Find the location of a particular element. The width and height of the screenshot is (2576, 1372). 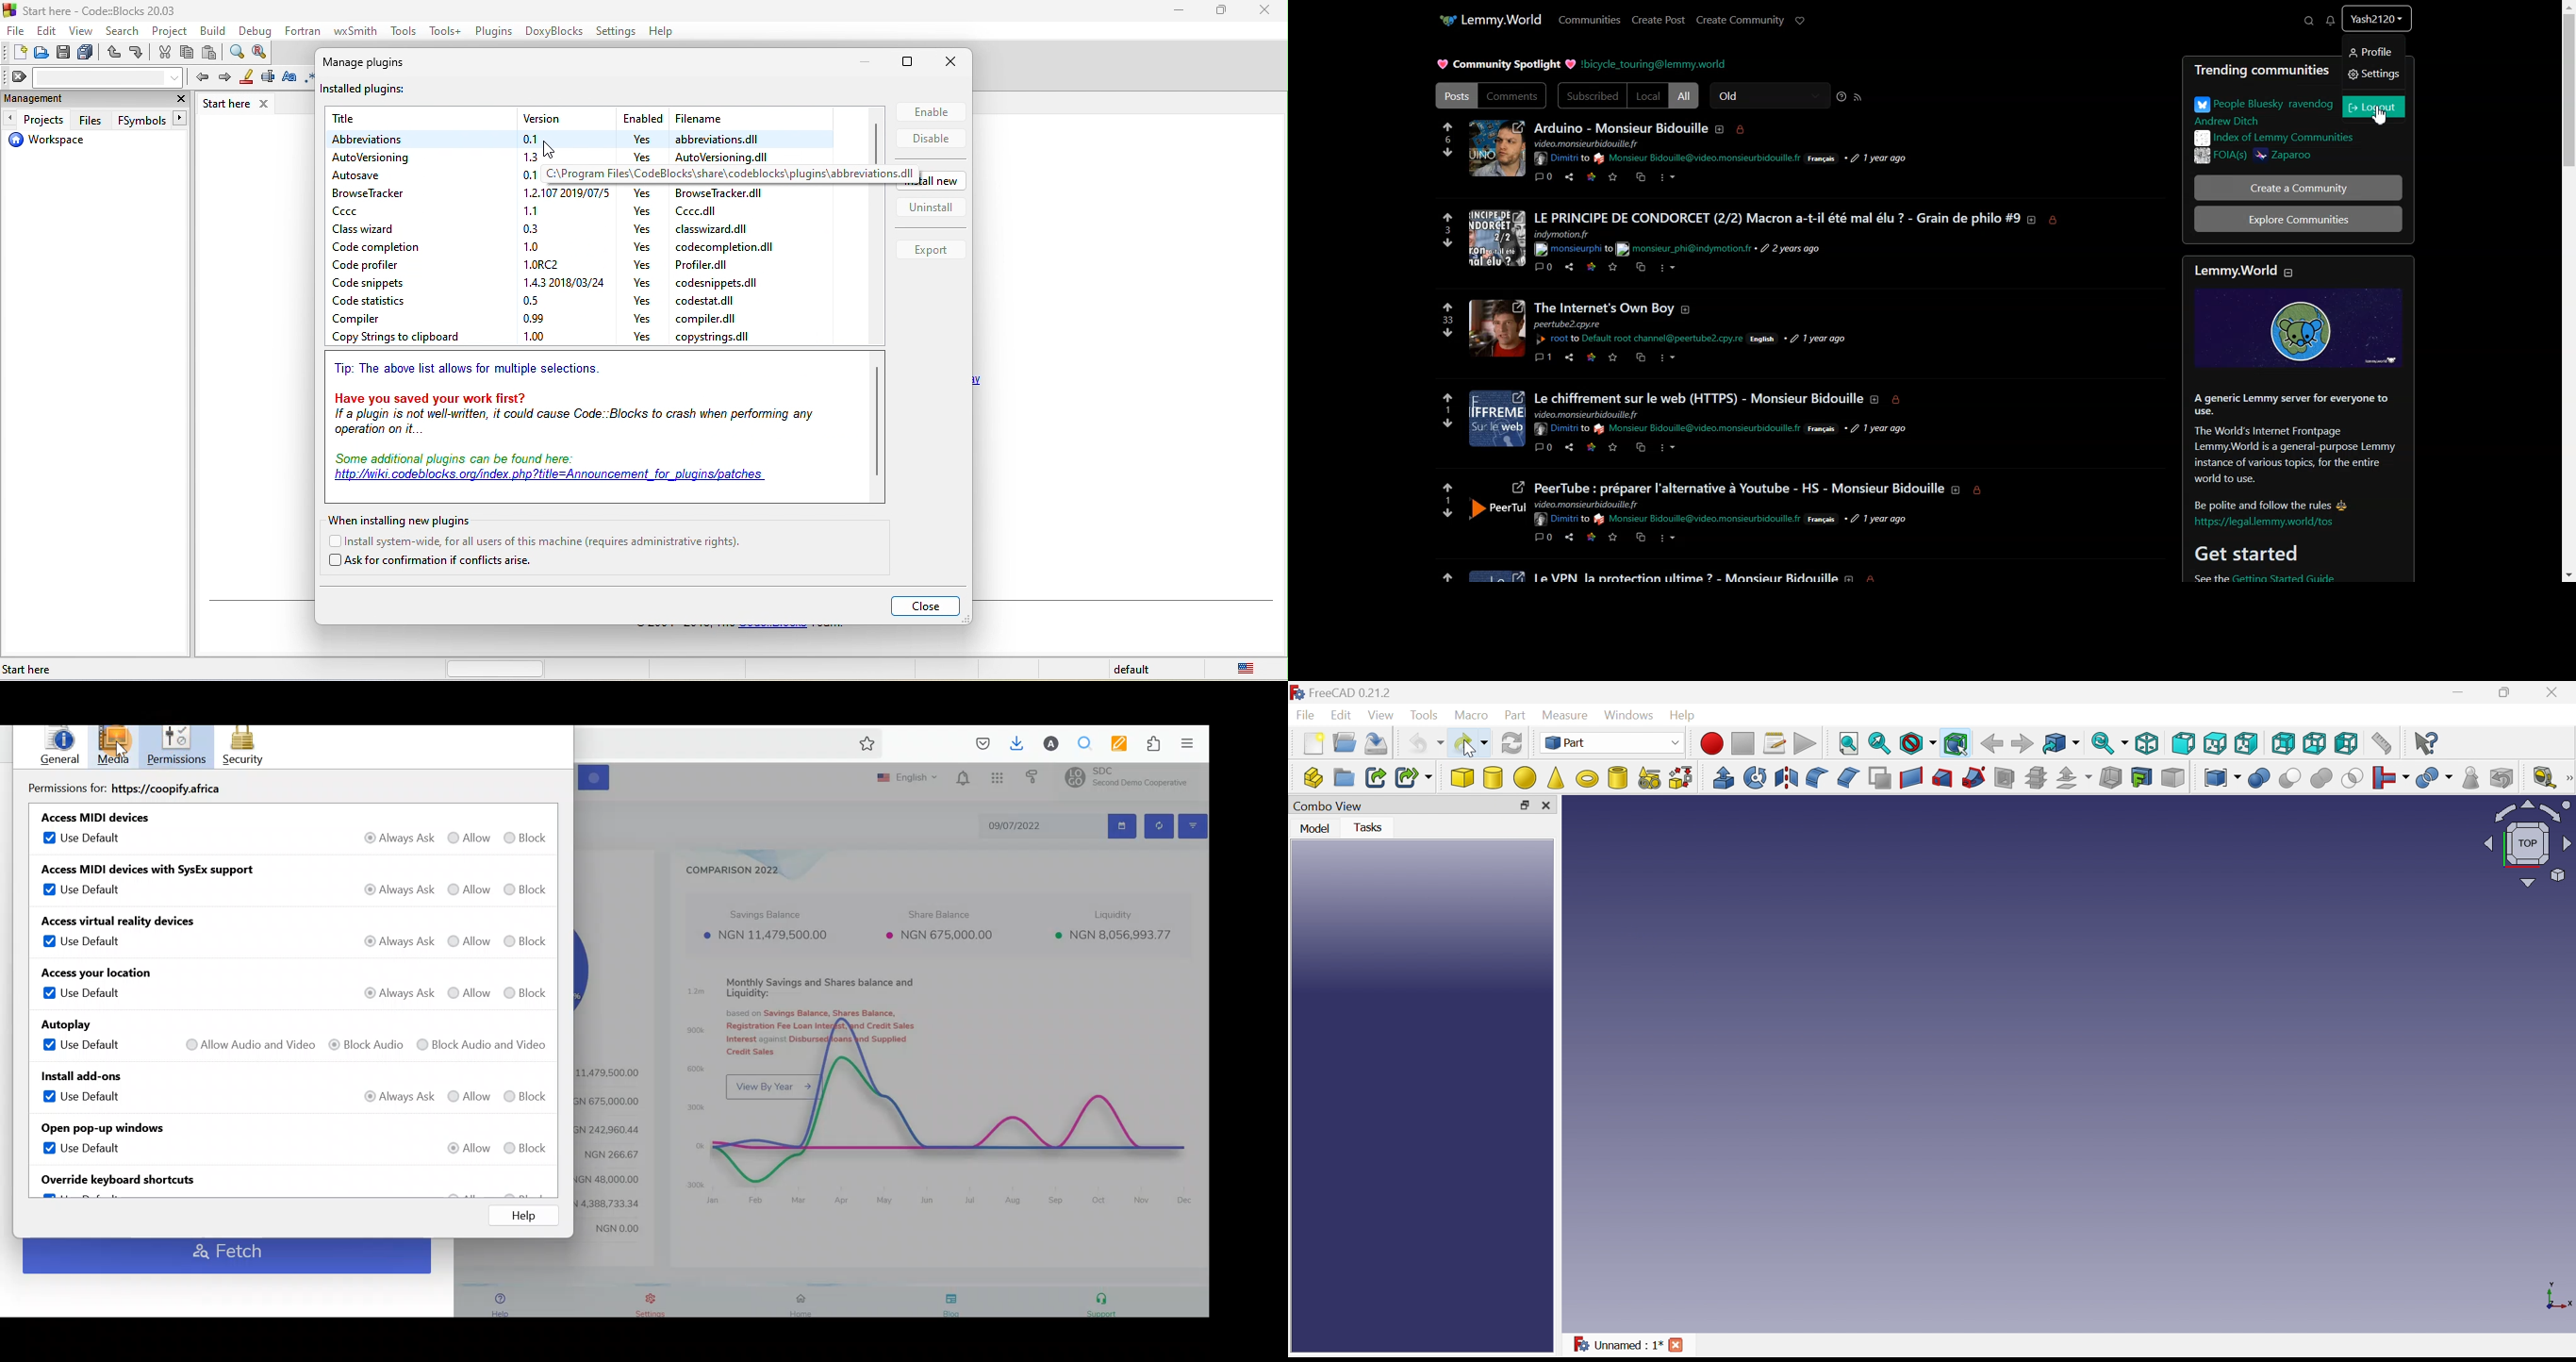

version  is located at coordinates (562, 281).